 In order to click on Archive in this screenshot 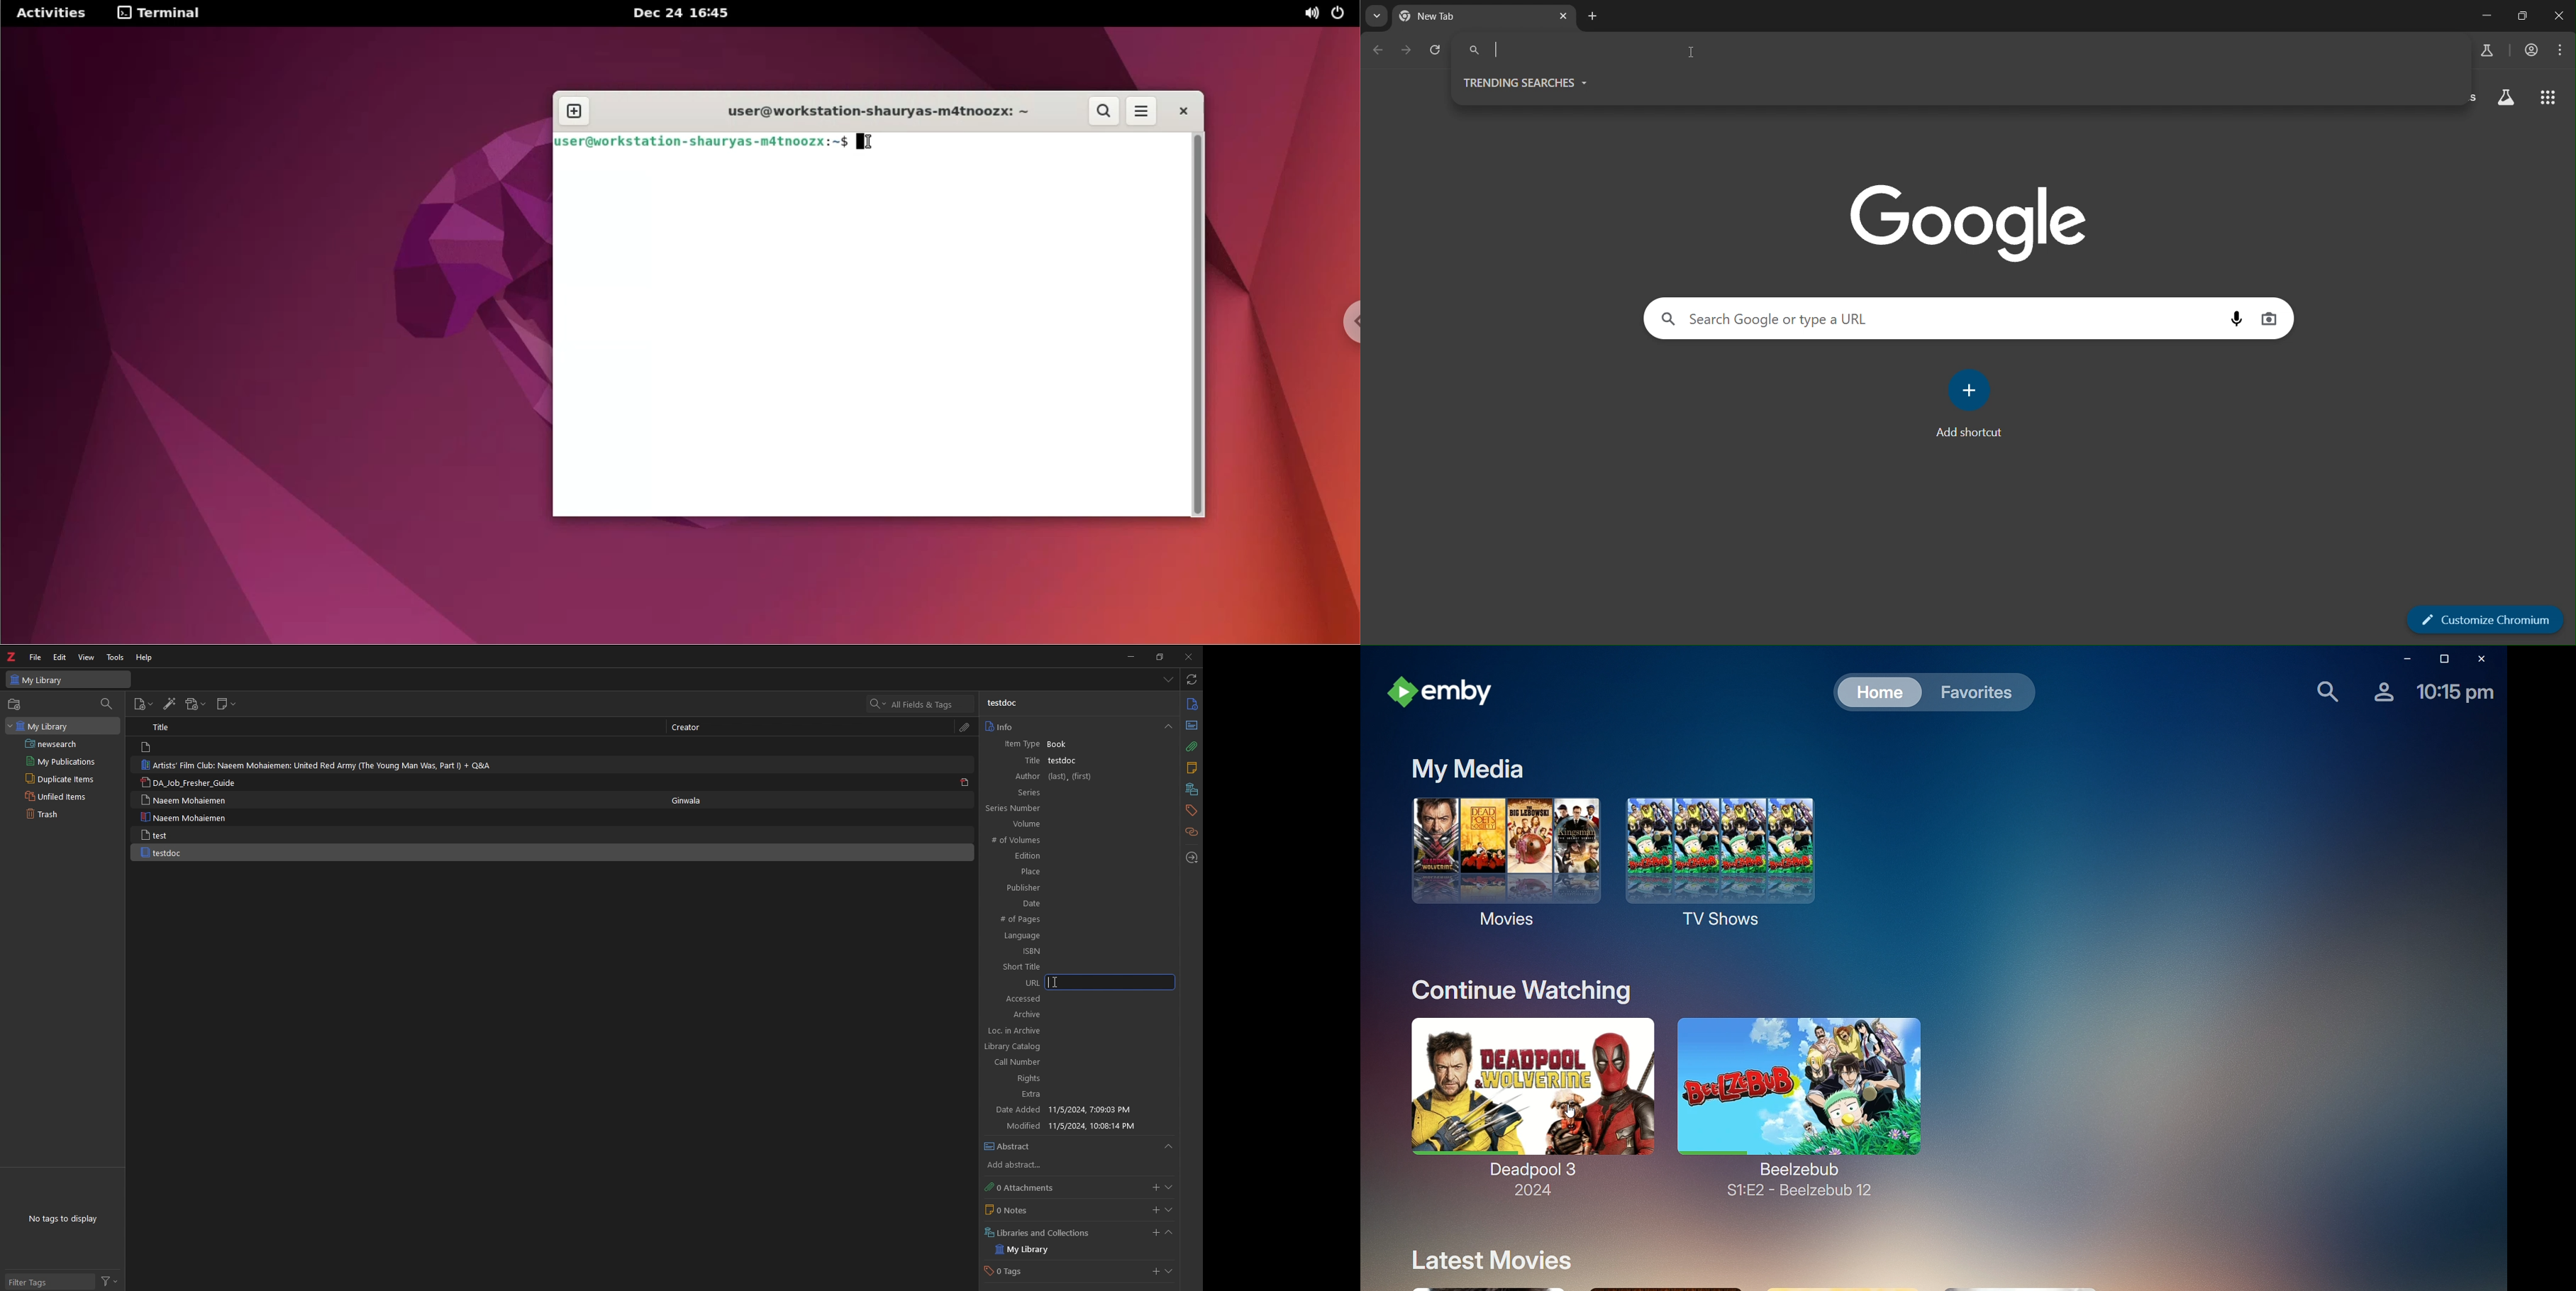, I will do `click(1009, 1015)`.